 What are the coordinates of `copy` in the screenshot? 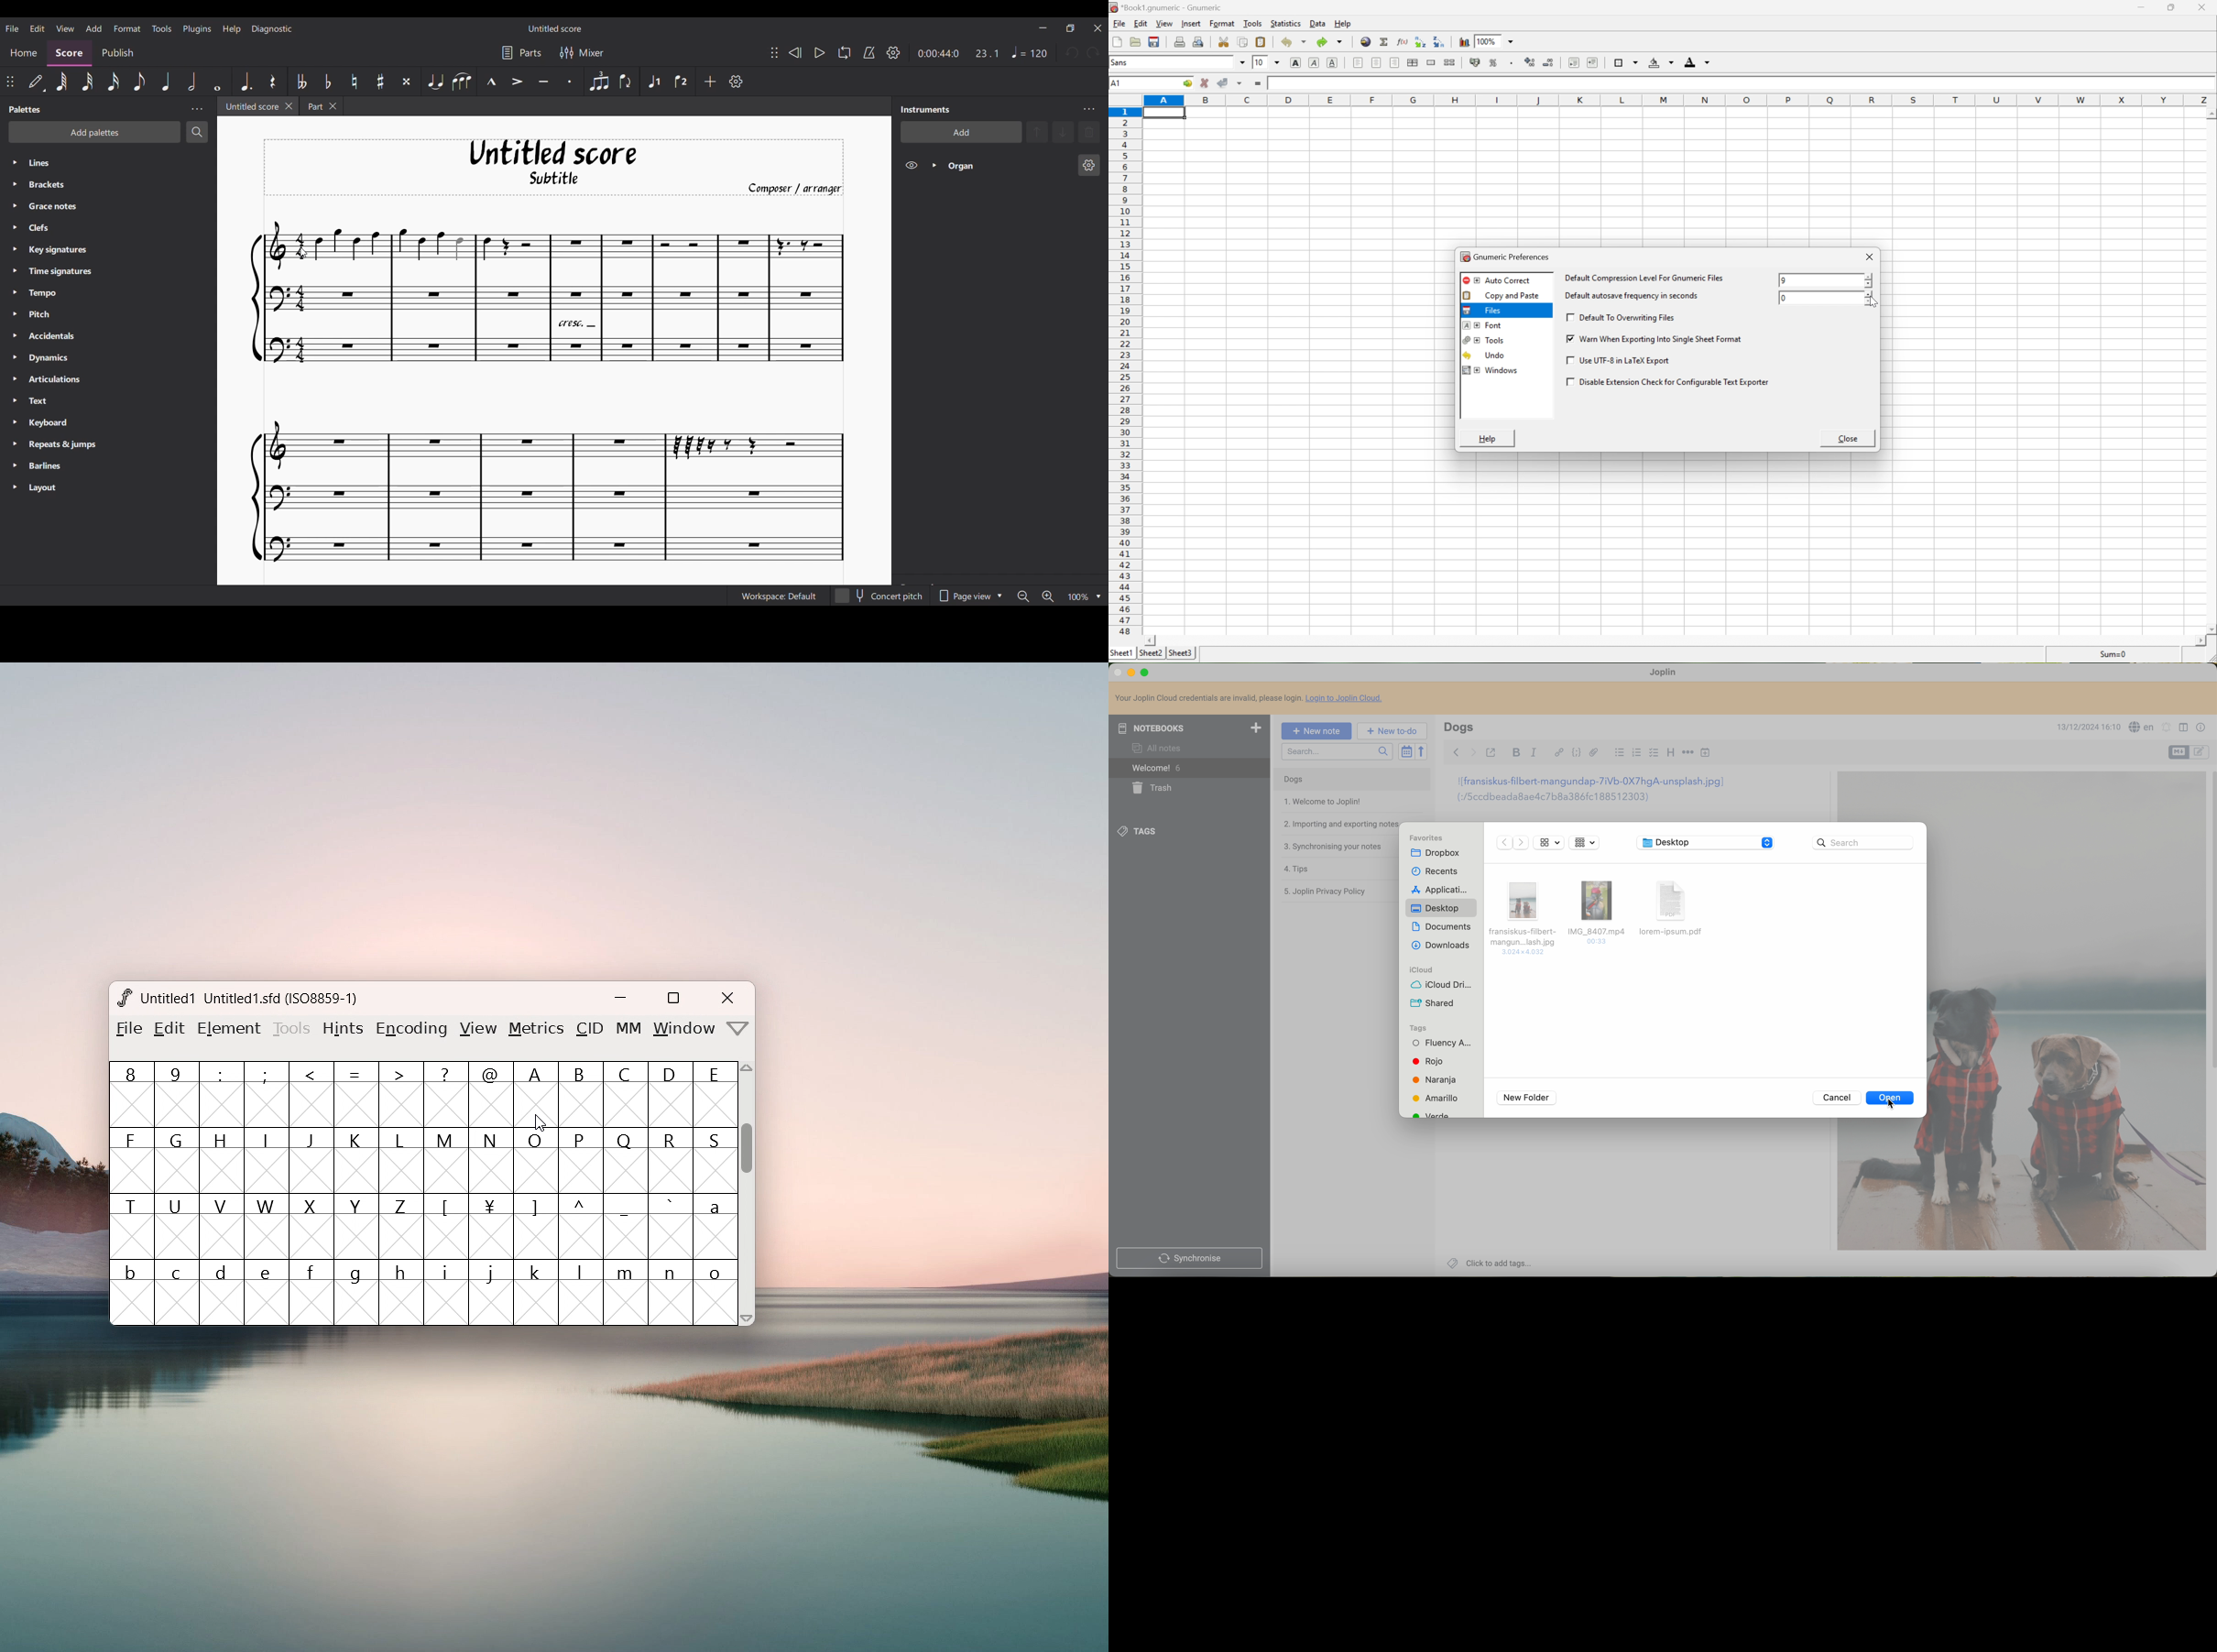 It's located at (1242, 41).